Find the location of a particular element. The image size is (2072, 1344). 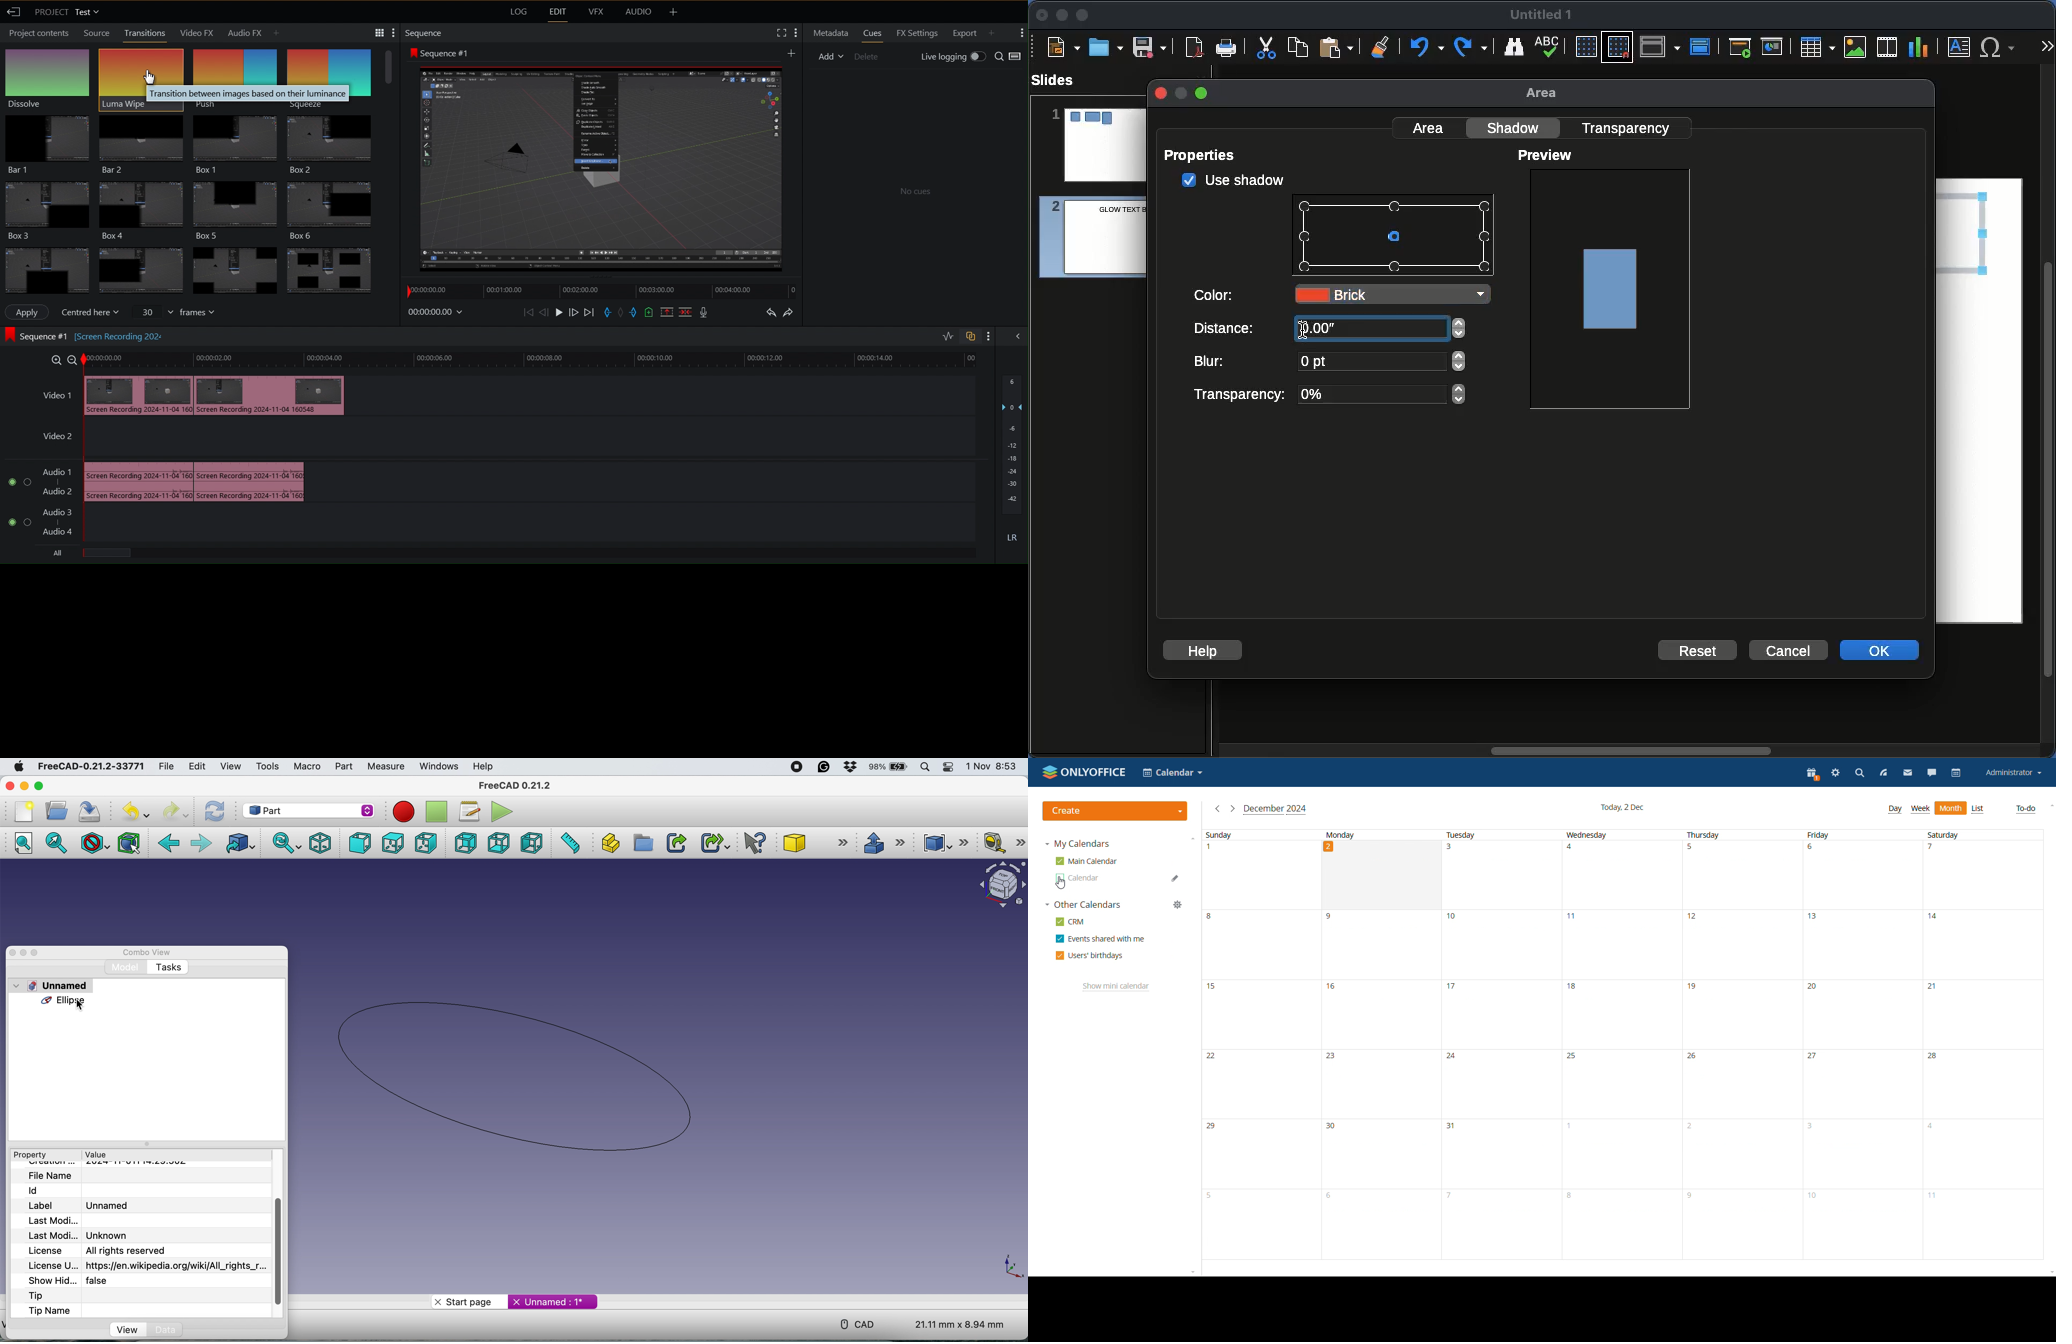

backward is located at coordinates (172, 844).